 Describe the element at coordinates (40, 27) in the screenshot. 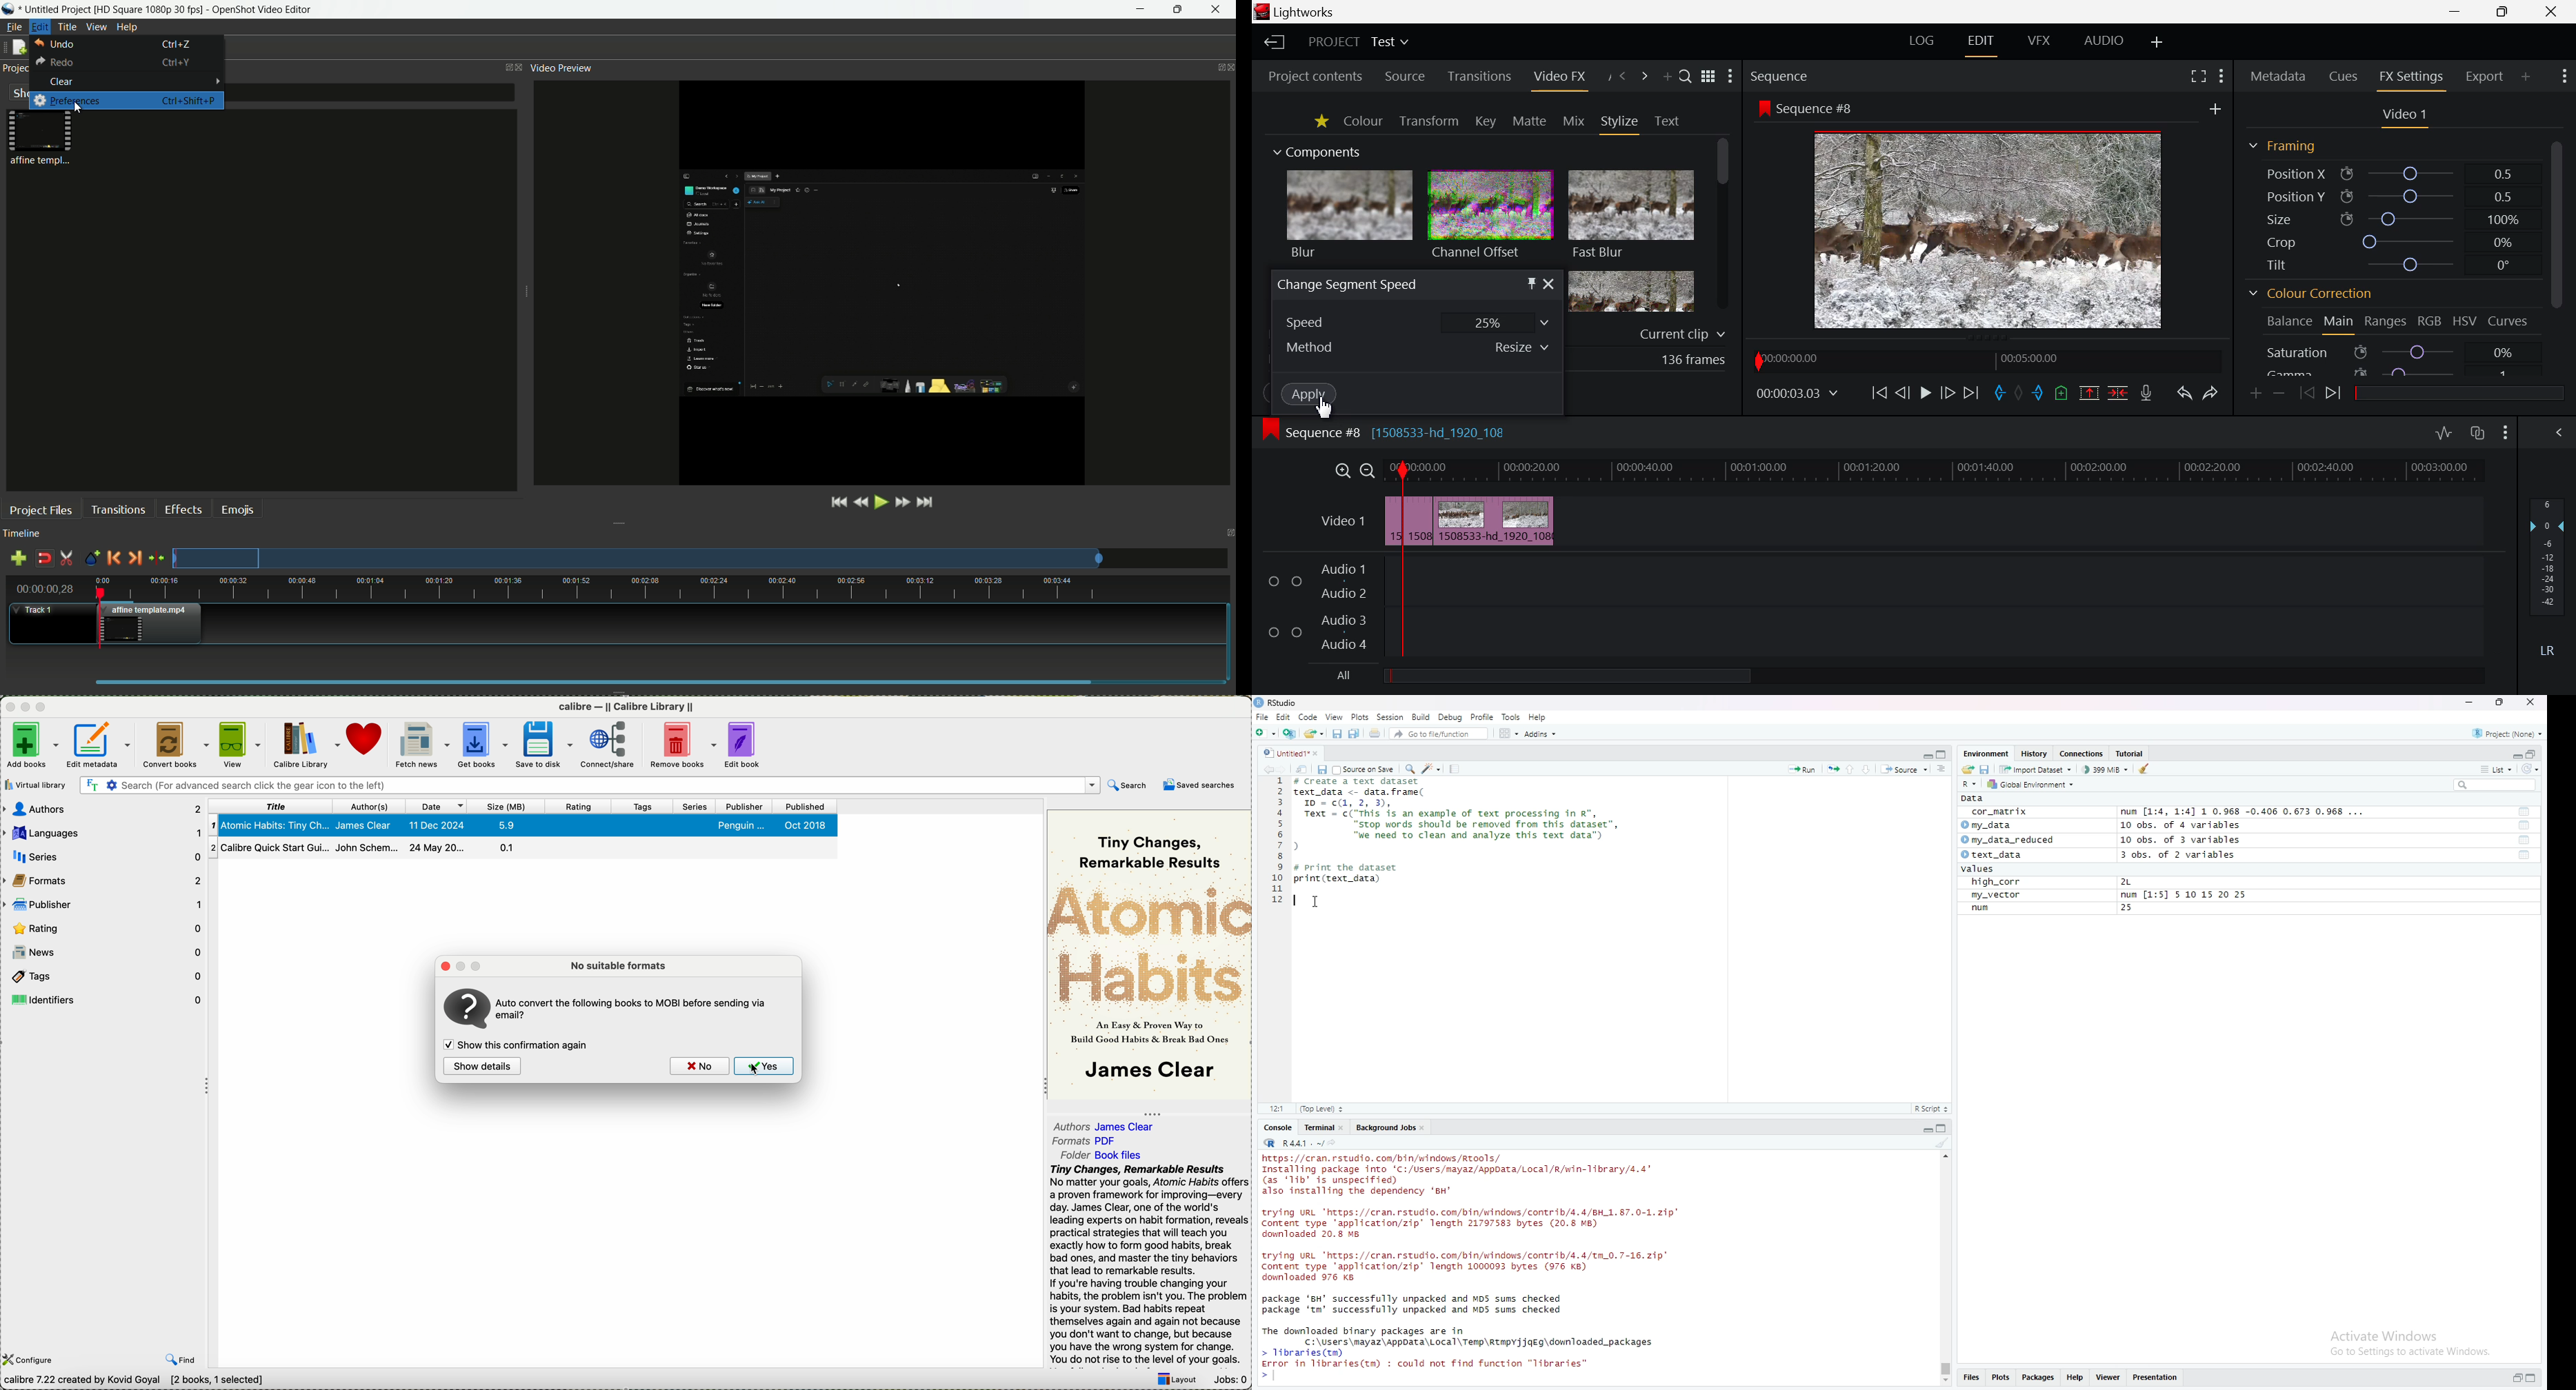

I see `edit menu` at that location.